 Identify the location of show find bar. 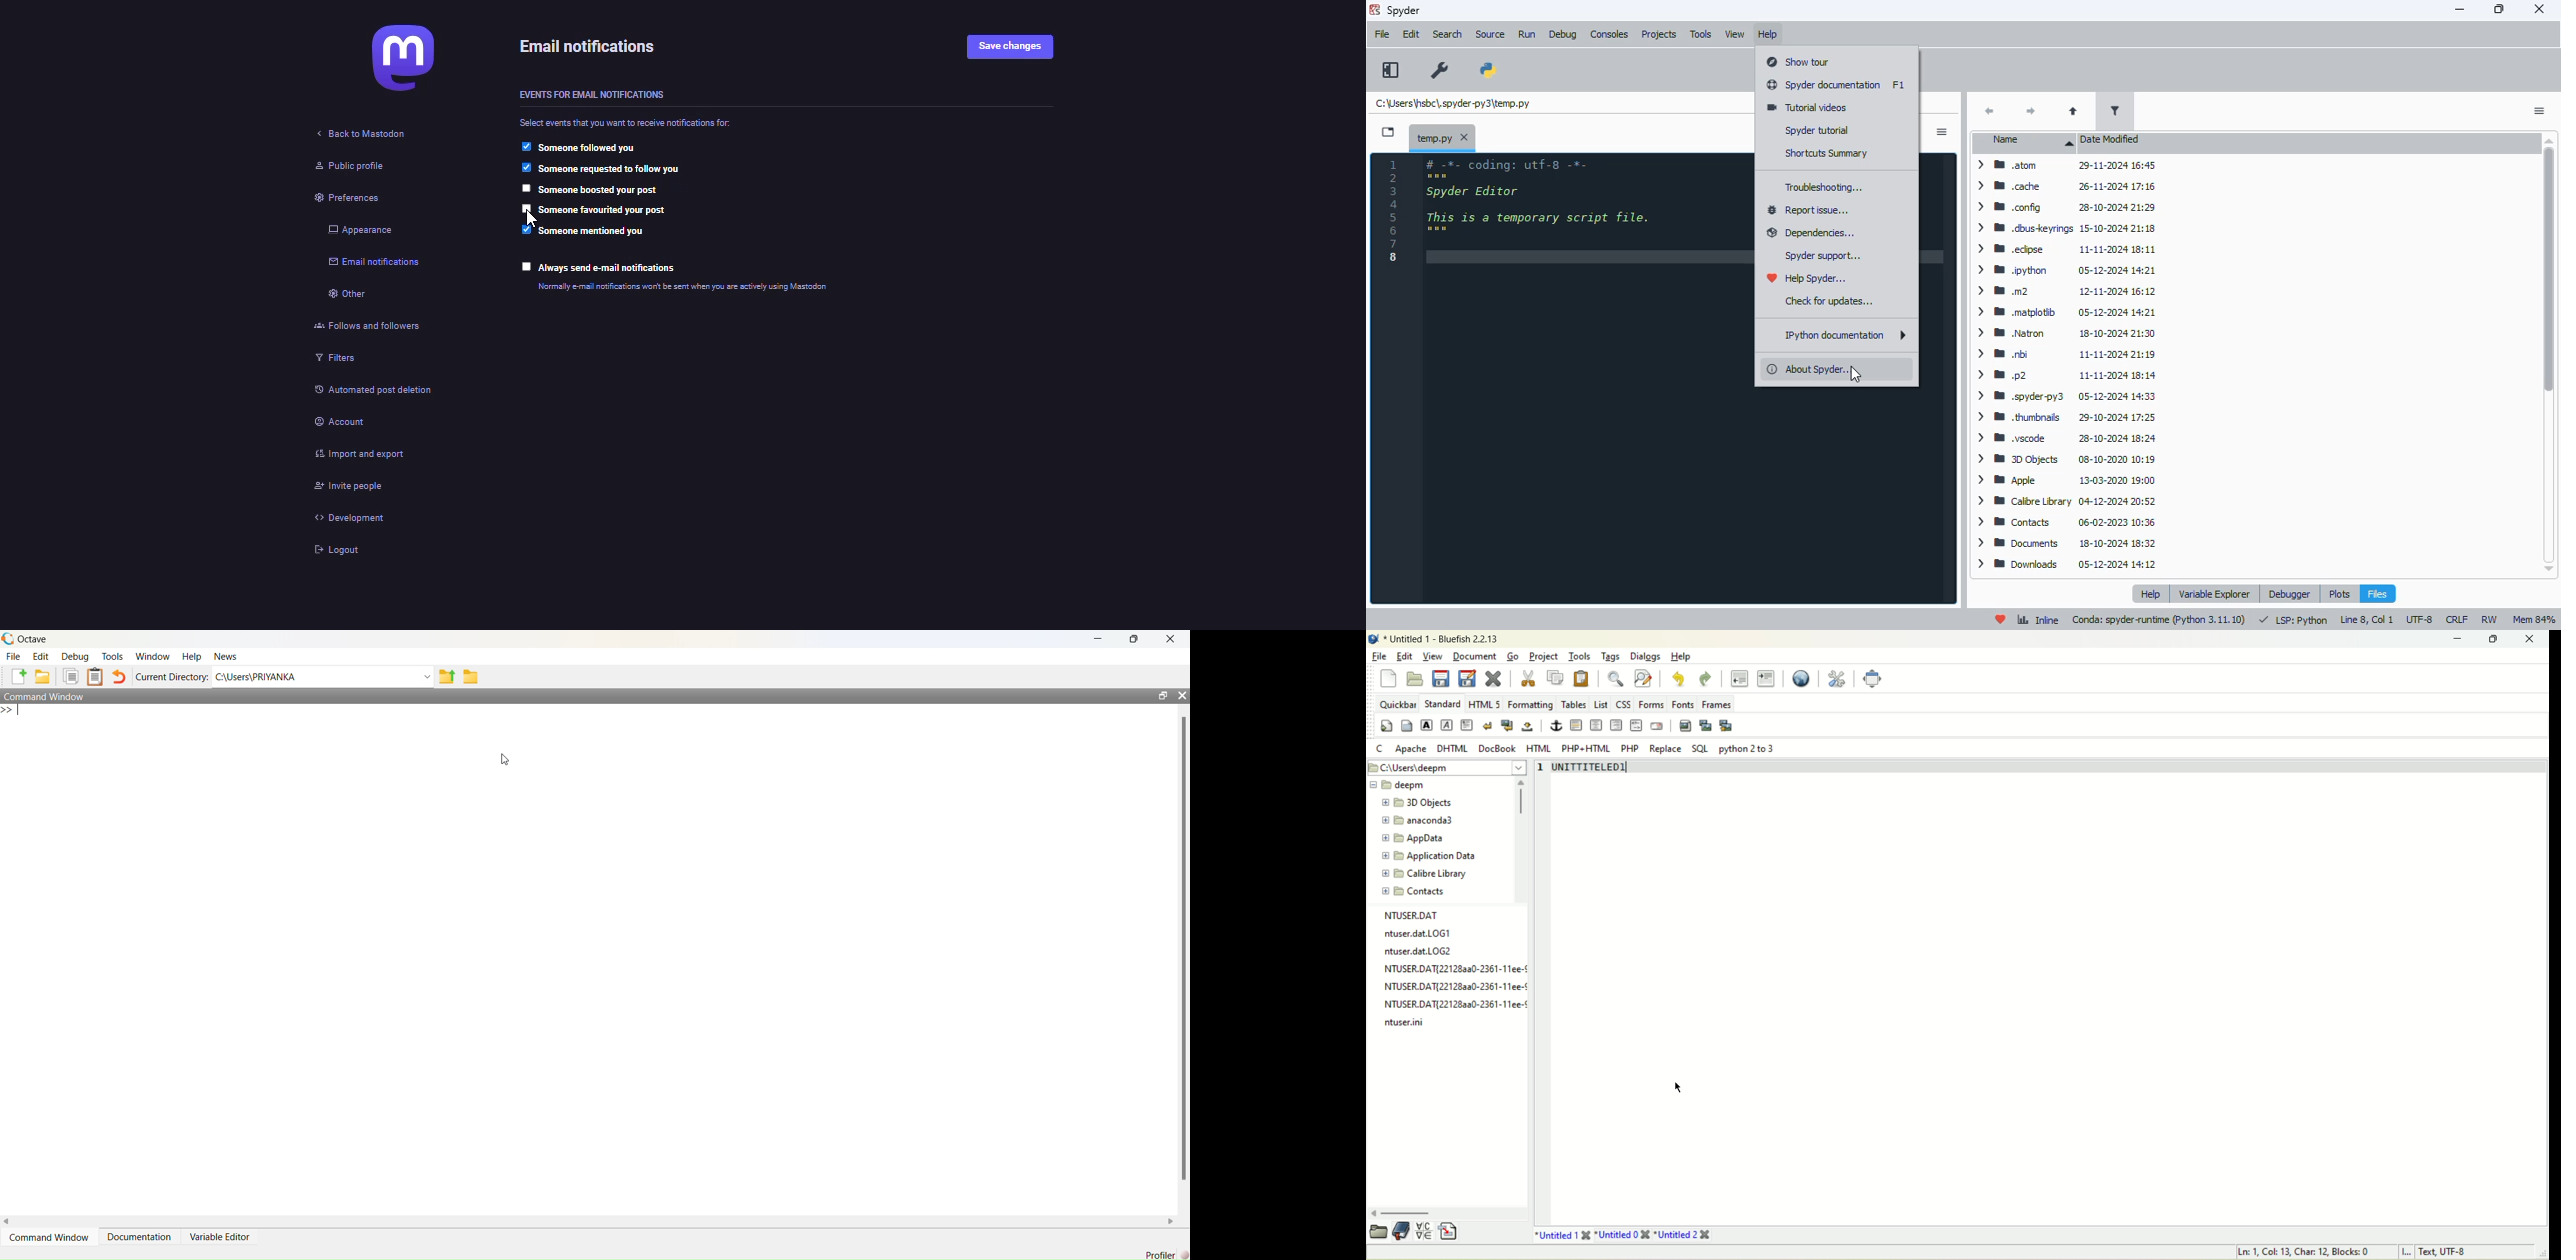
(1614, 677).